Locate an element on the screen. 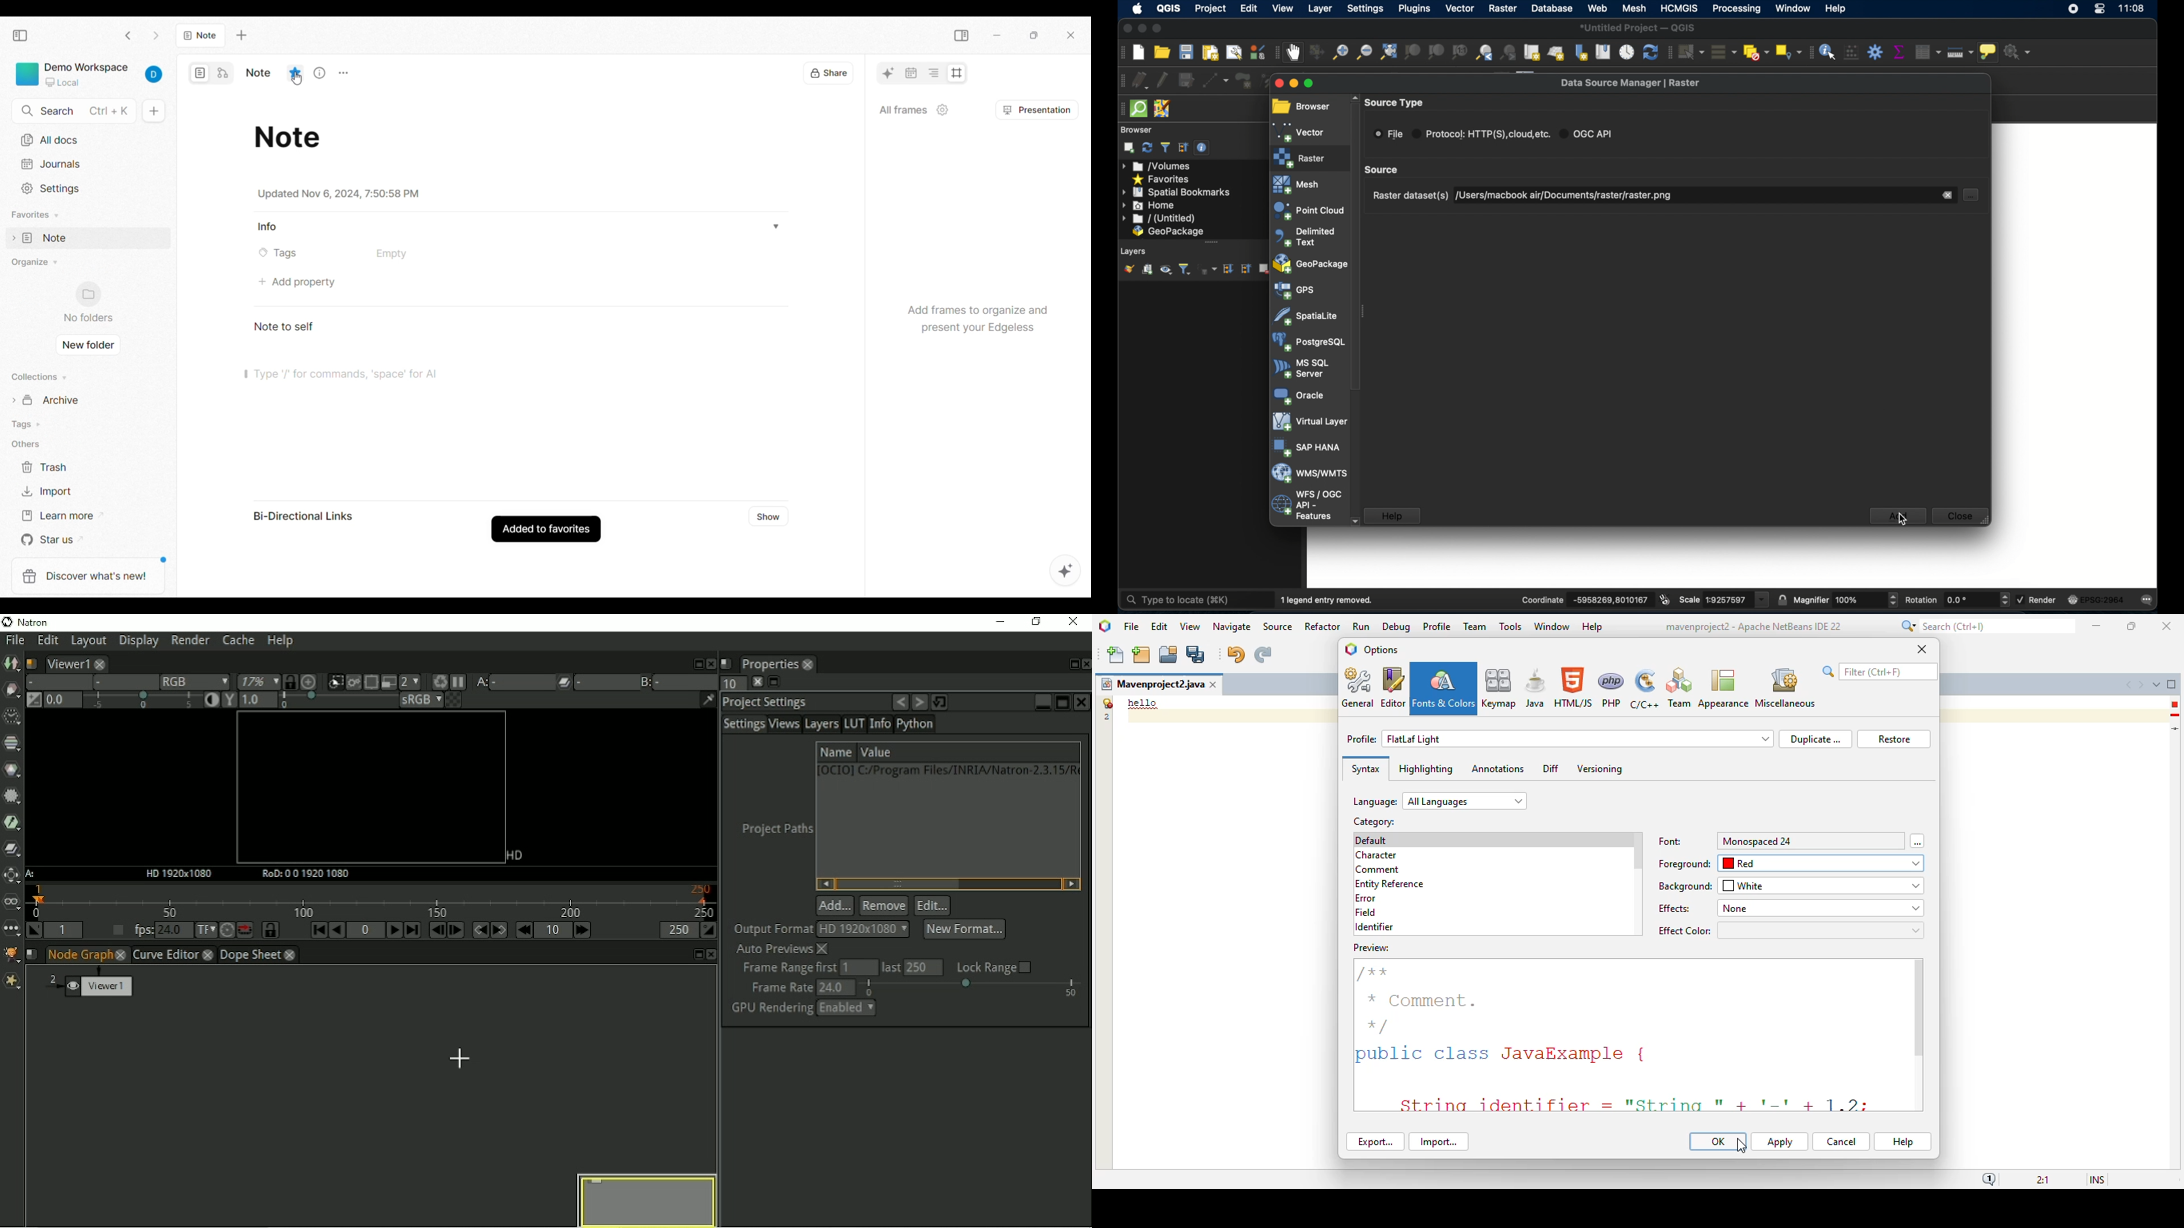 The width and height of the screenshot is (2184, 1232). Frames is located at coordinates (956, 73).